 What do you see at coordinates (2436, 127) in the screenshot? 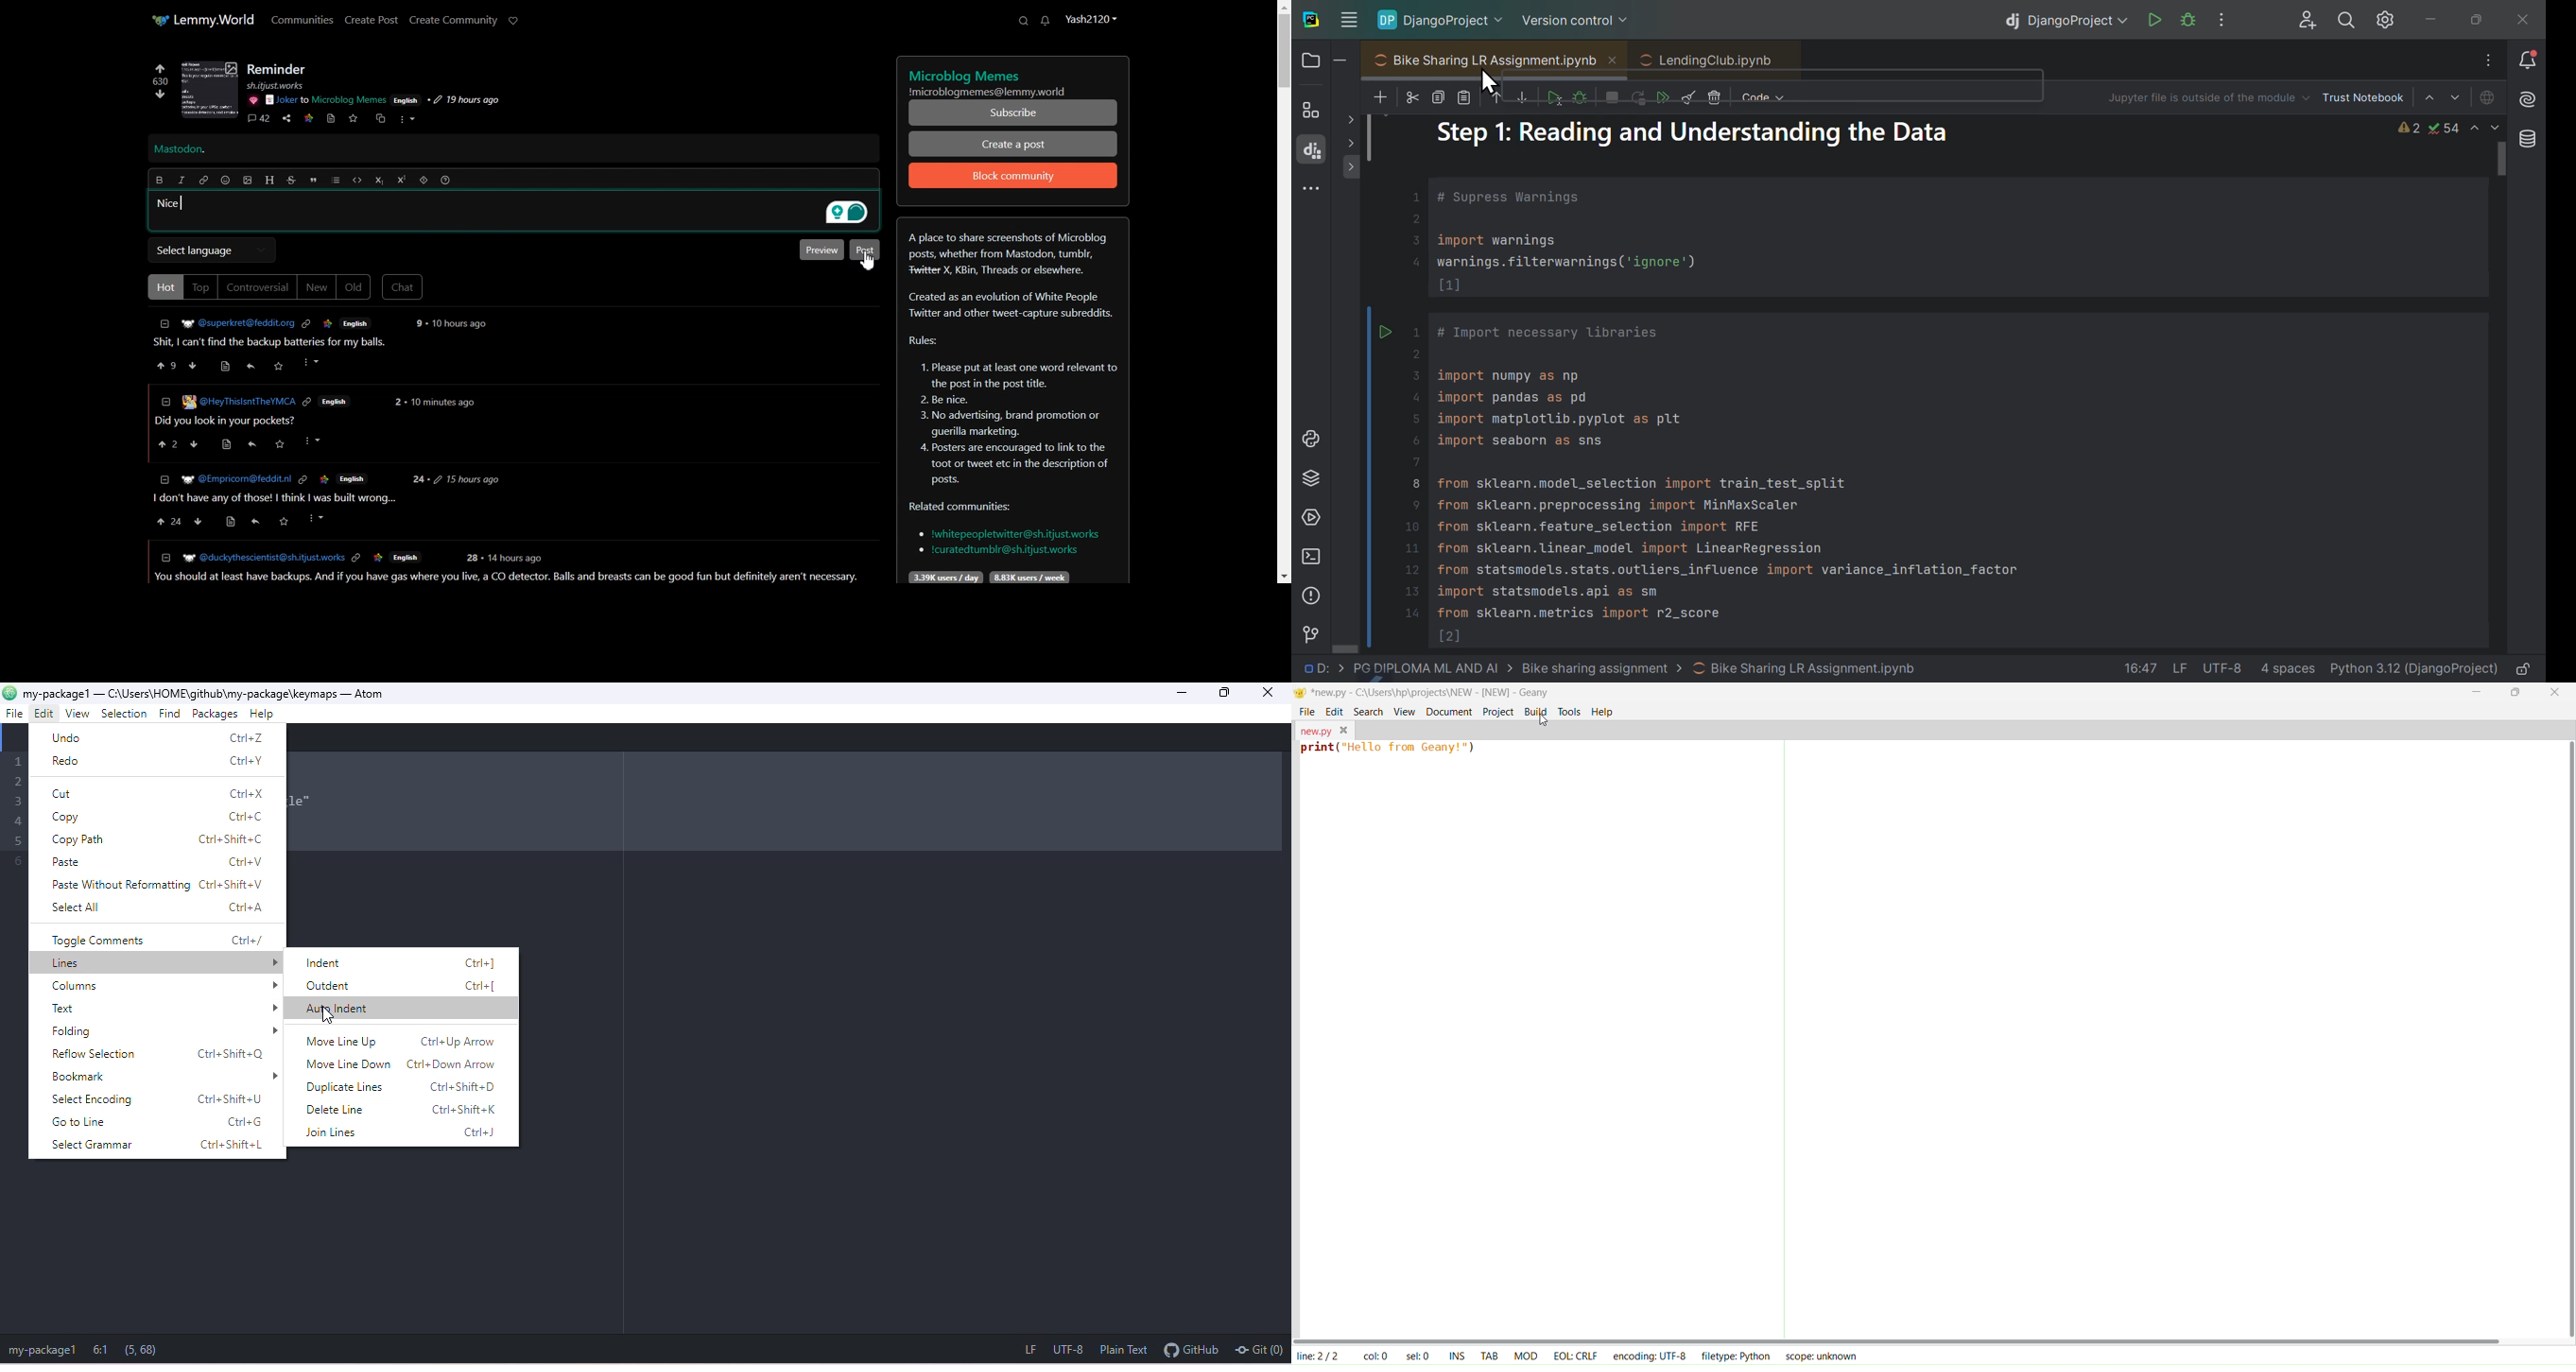
I see `Warnings and issues` at bounding box center [2436, 127].